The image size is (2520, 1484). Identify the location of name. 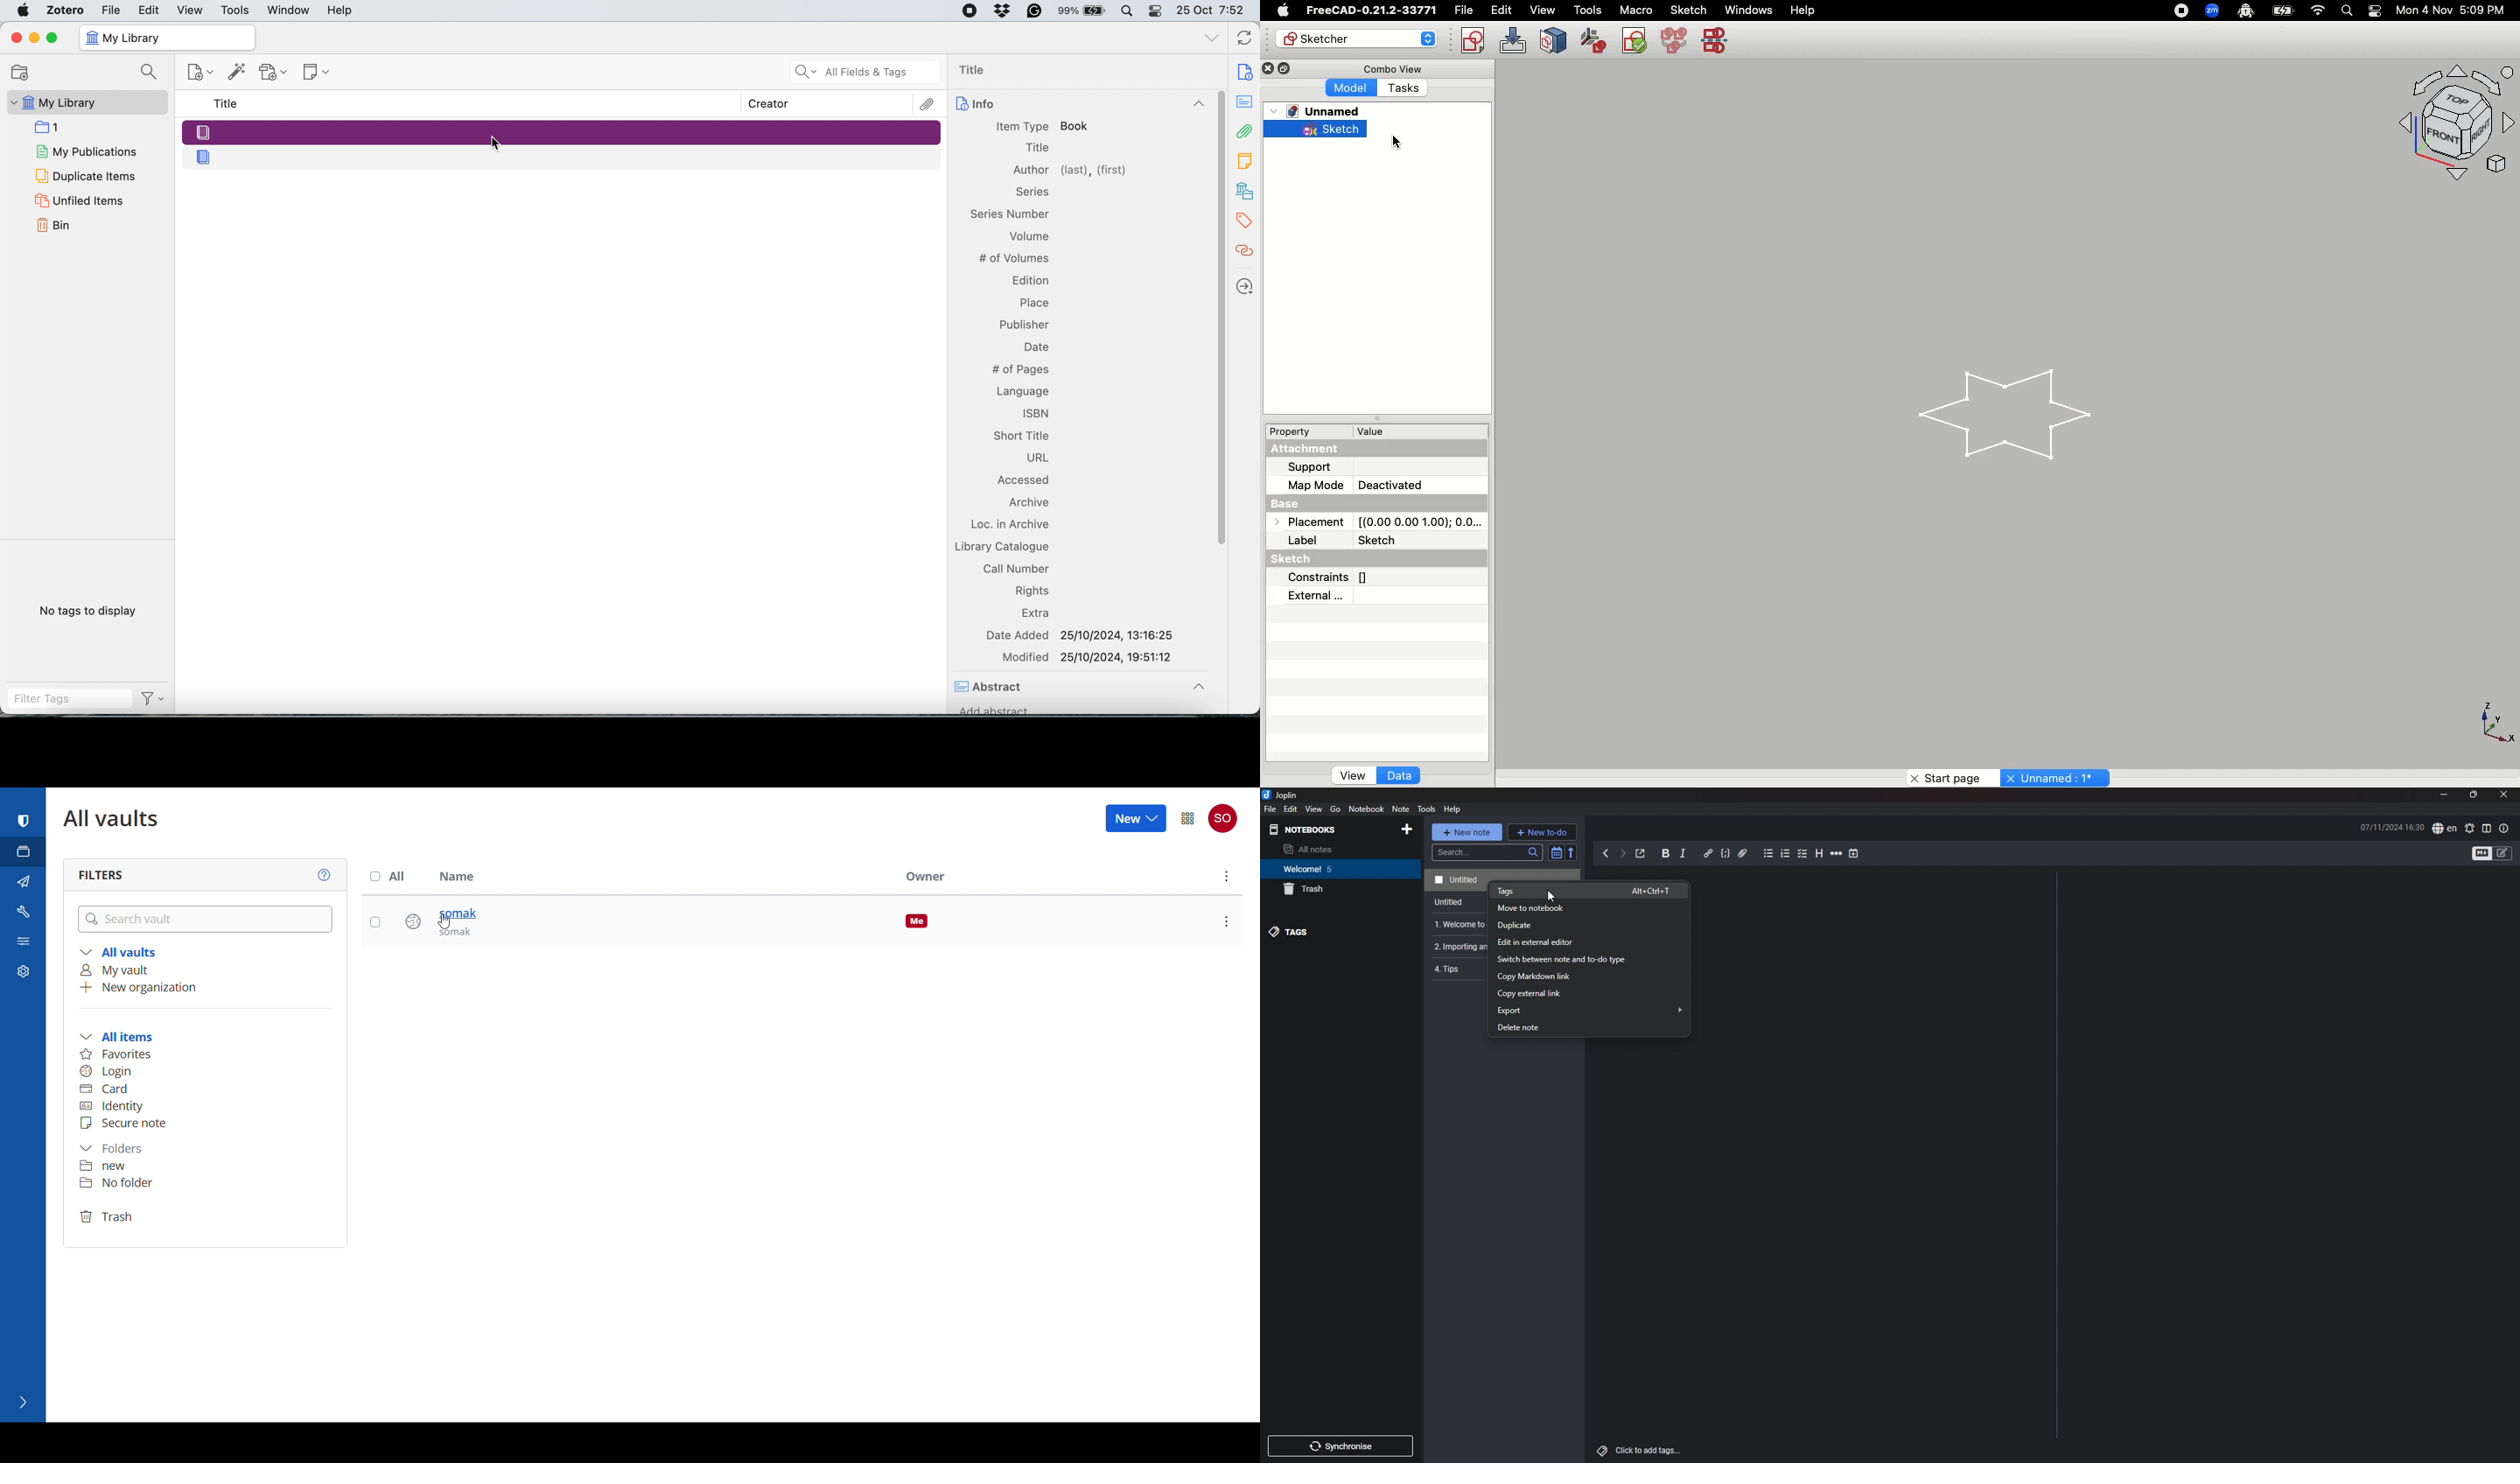
(455, 876).